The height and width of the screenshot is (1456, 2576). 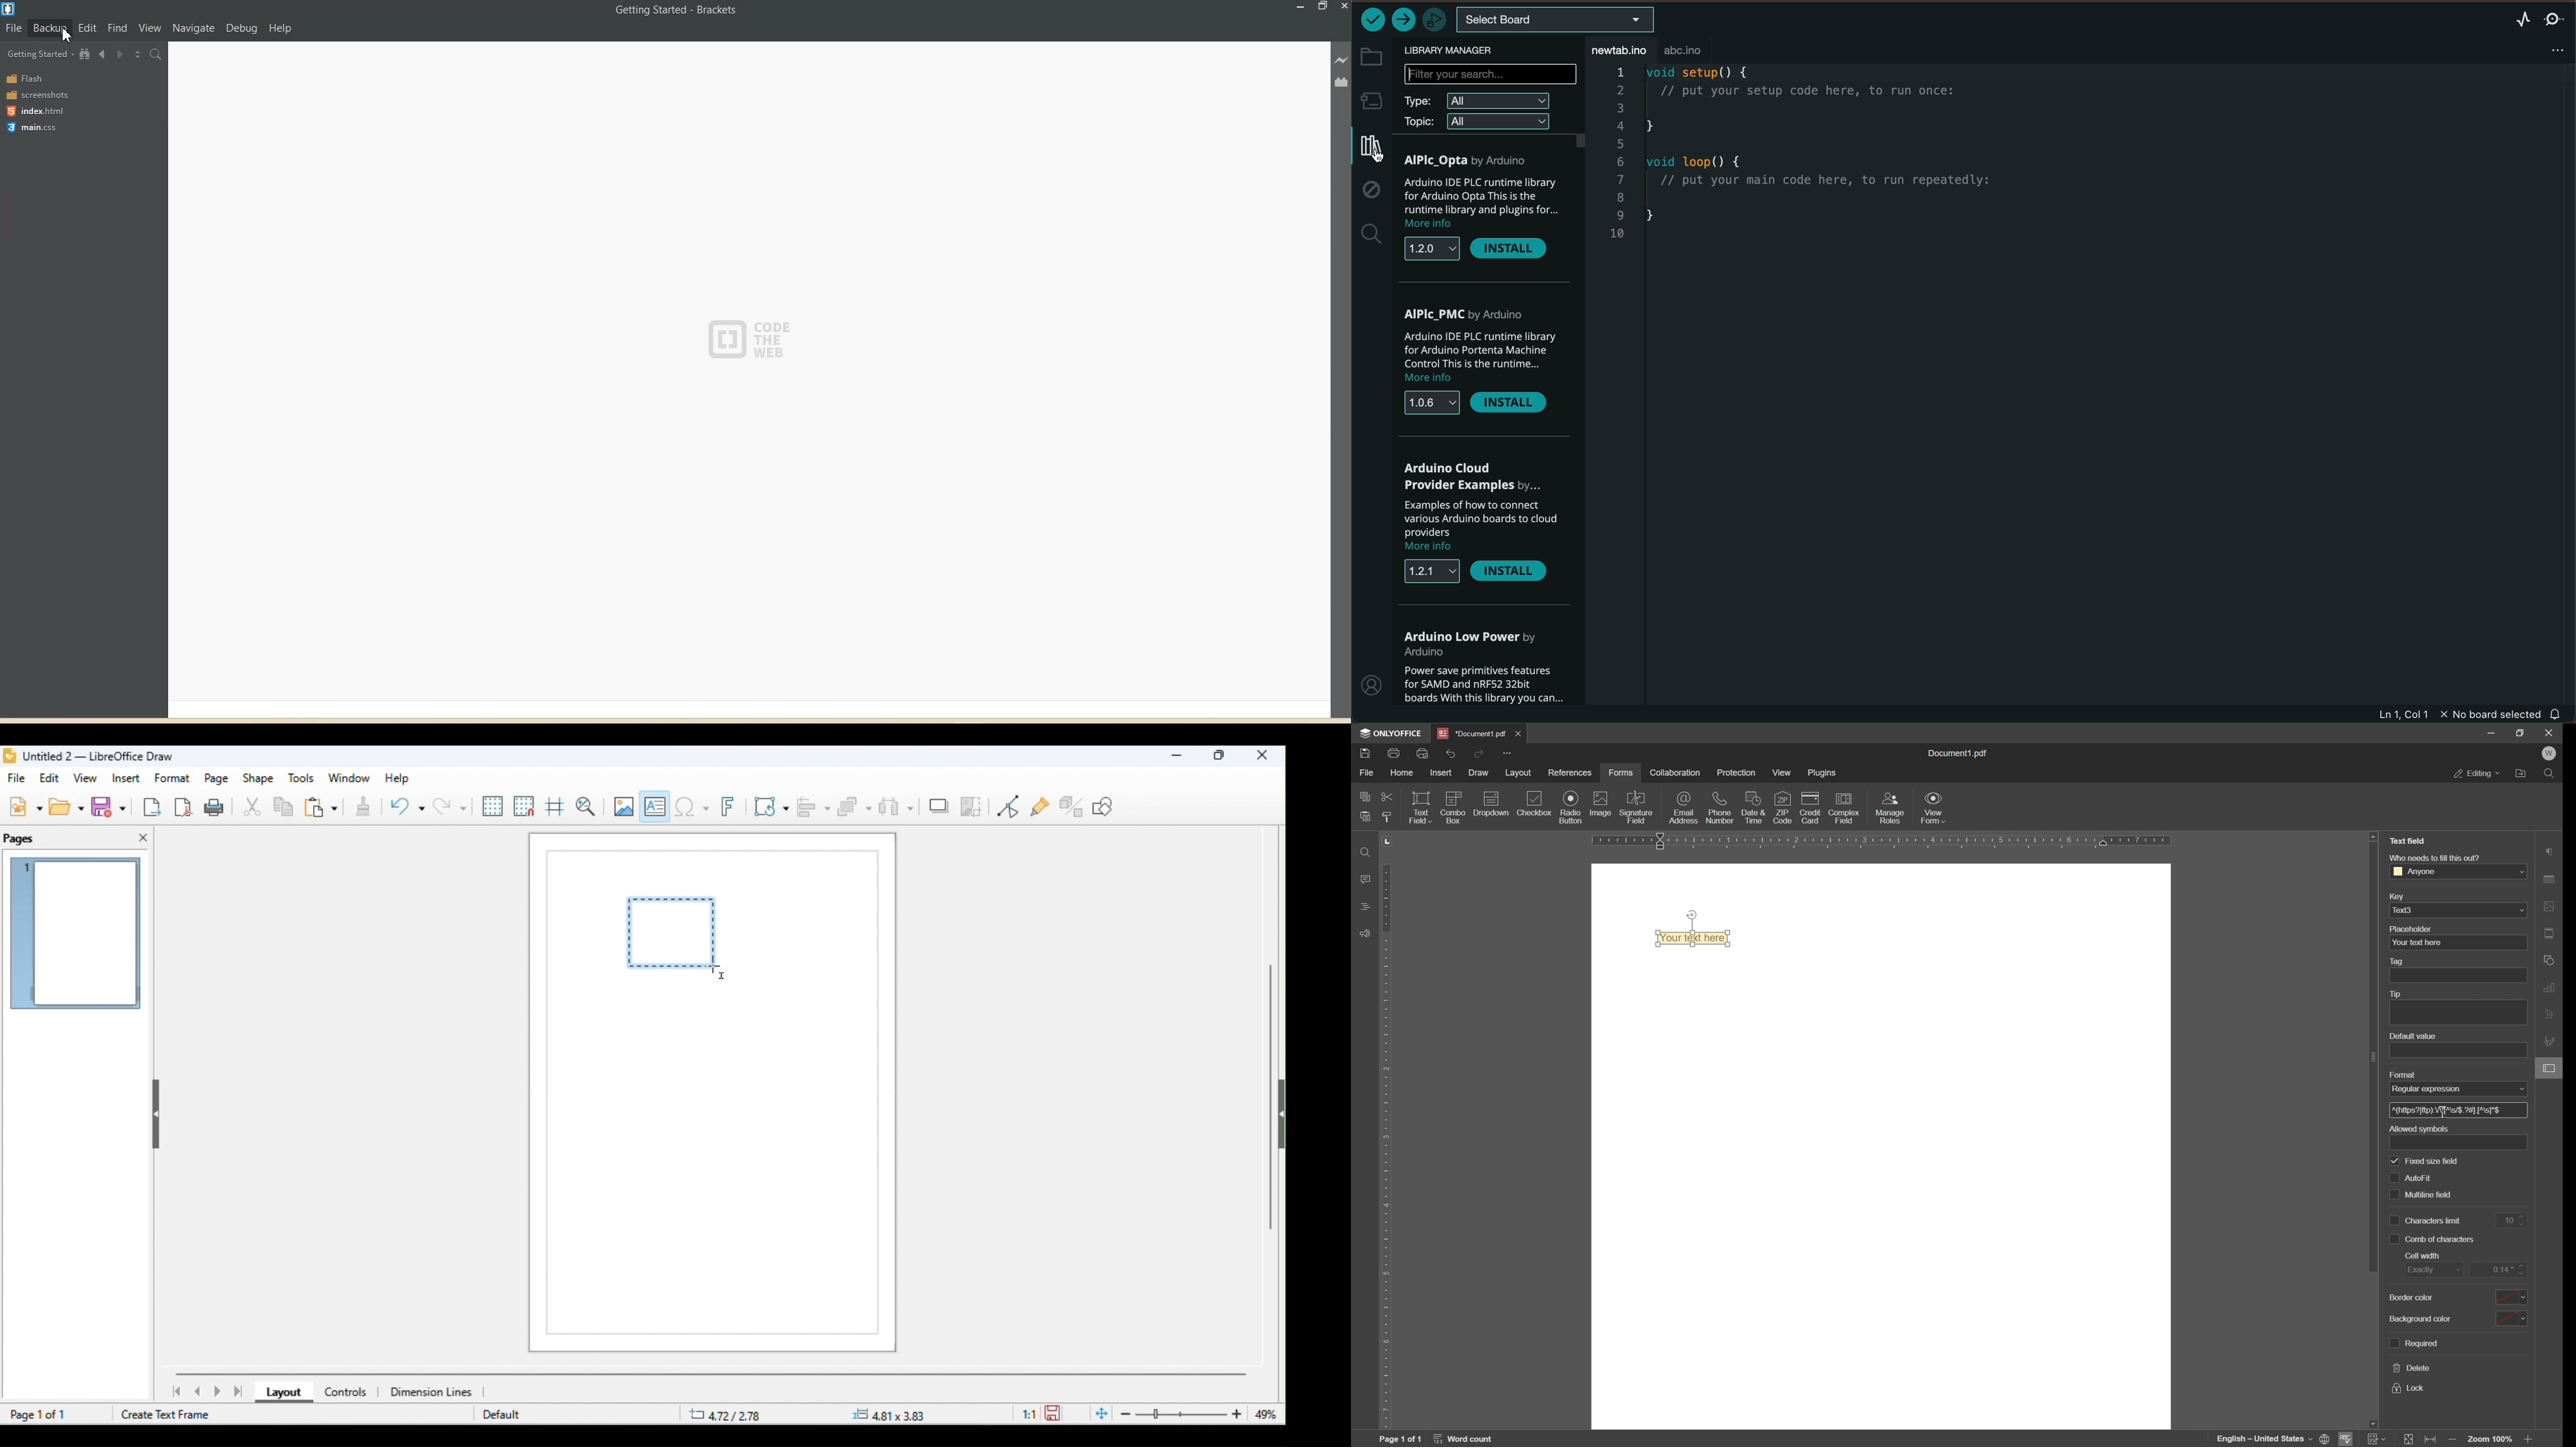 What do you see at coordinates (1029, 1413) in the screenshot?
I see `scaling factor` at bounding box center [1029, 1413].